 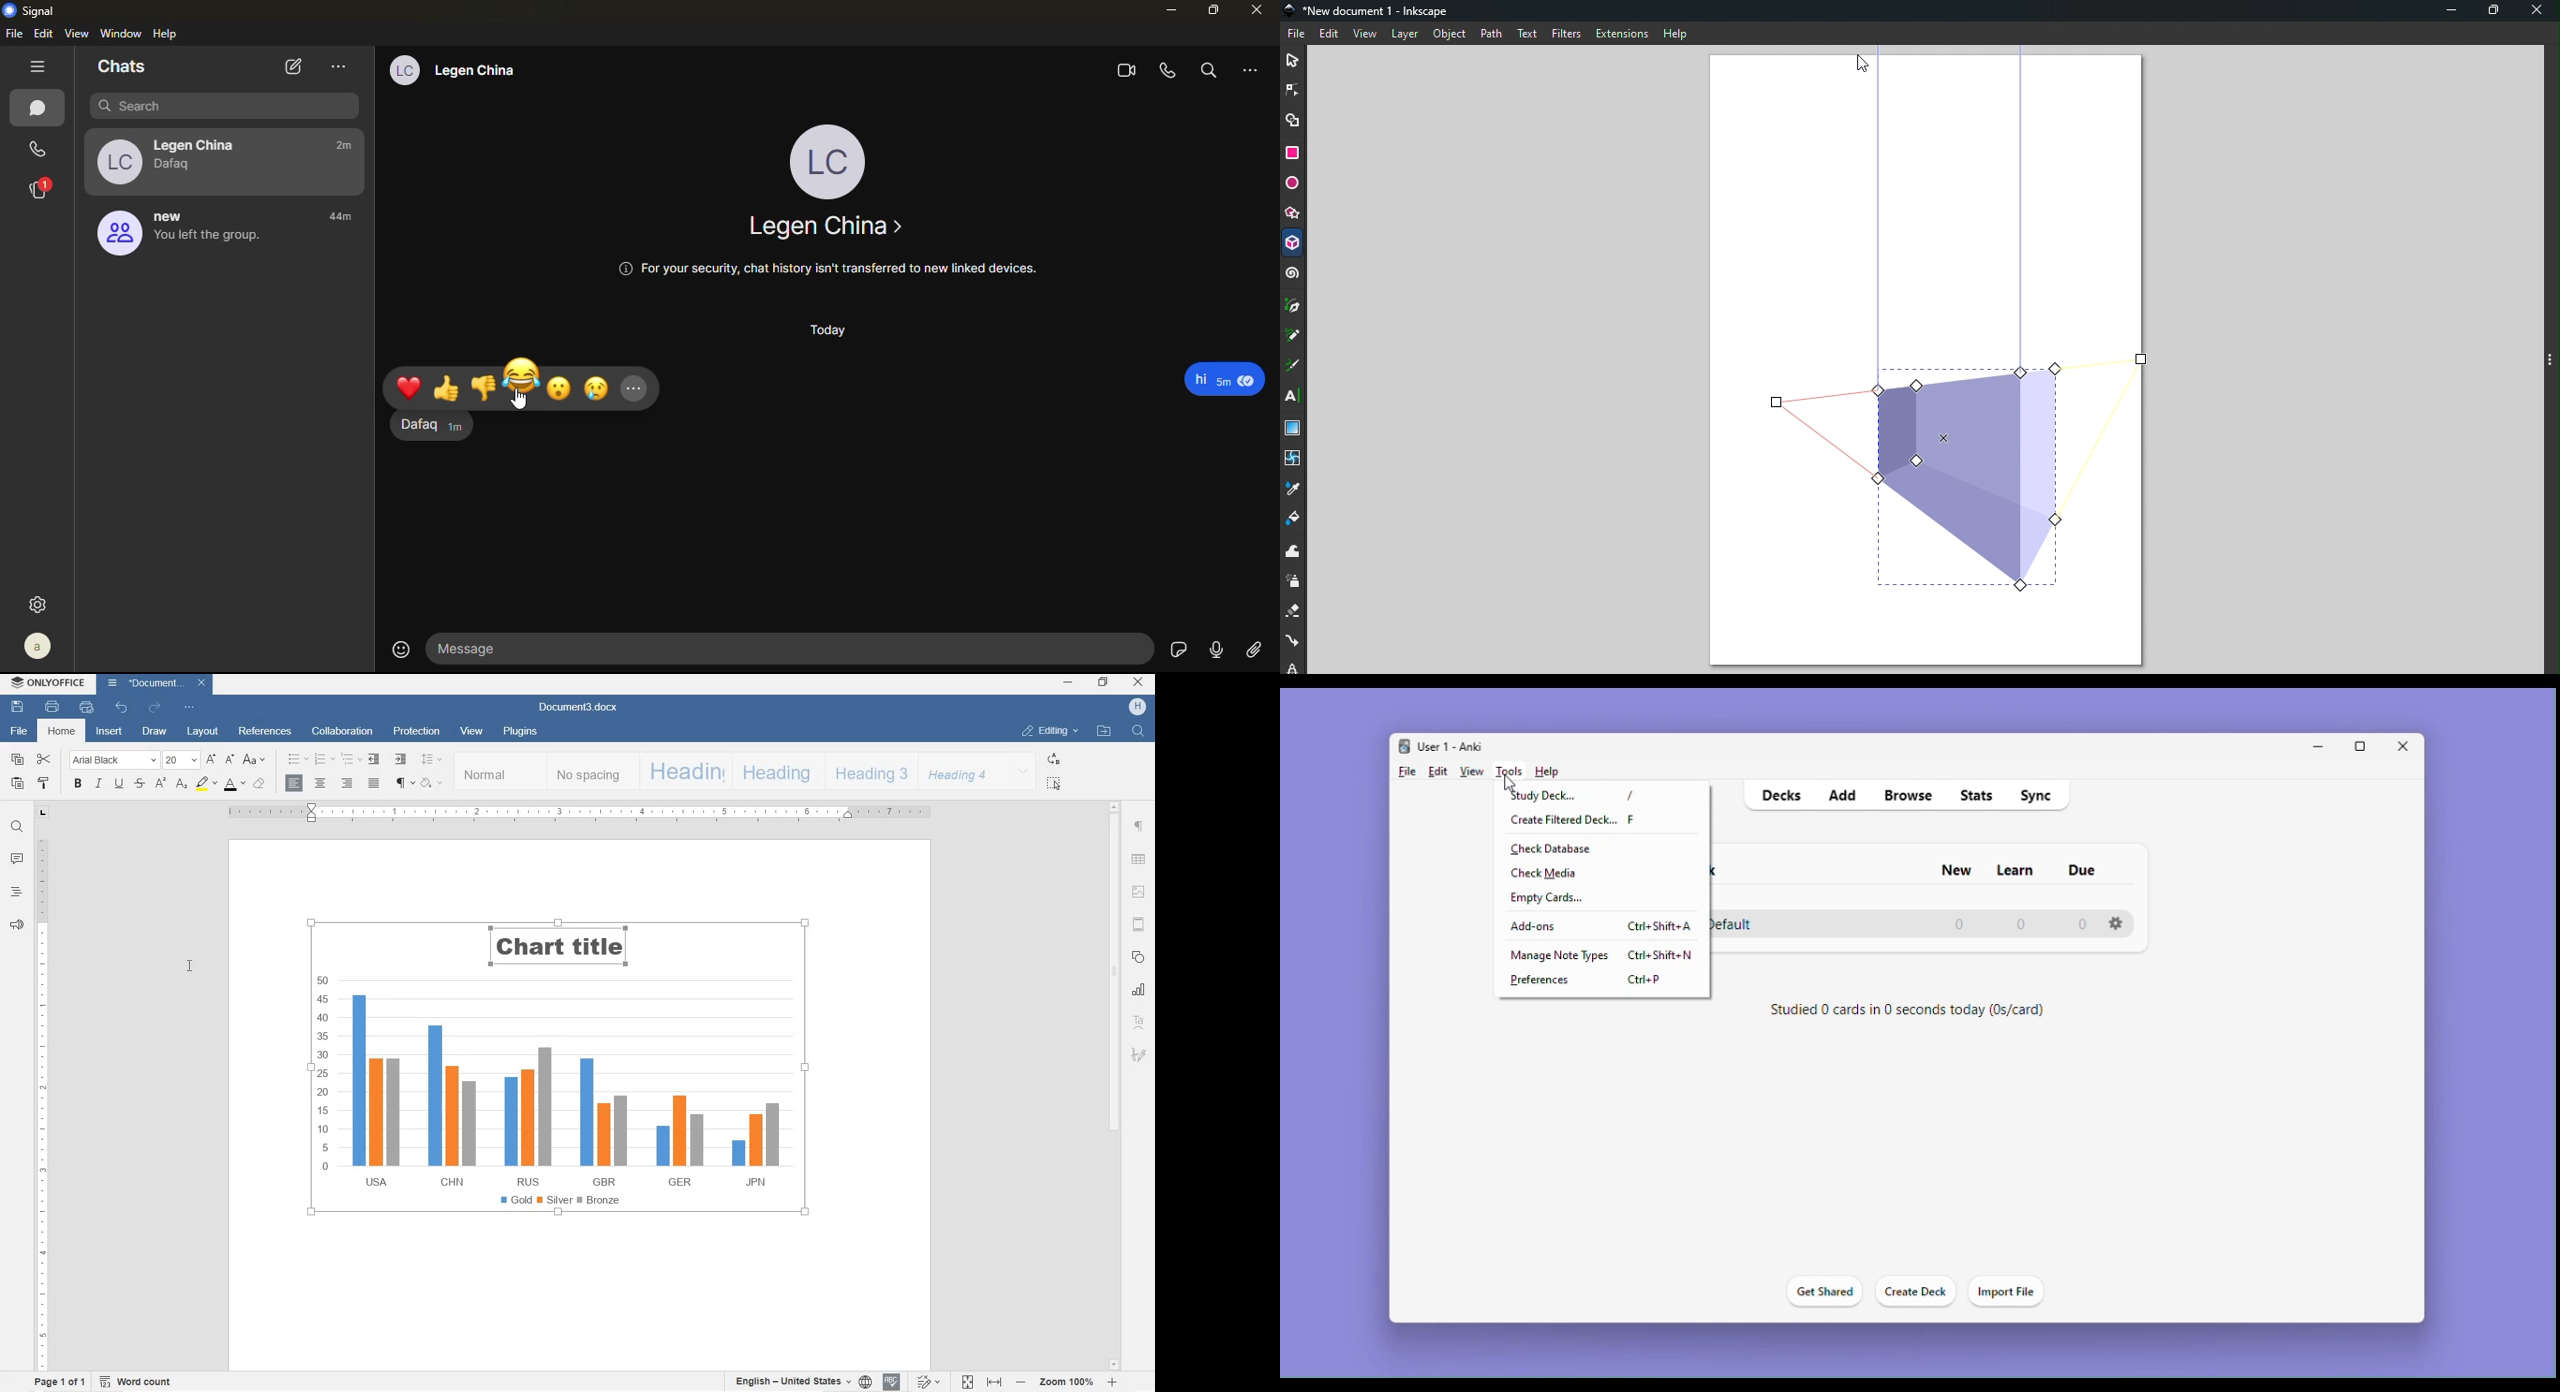 What do you see at coordinates (1915, 1293) in the screenshot?
I see `Create deck` at bounding box center [1915, 1293].